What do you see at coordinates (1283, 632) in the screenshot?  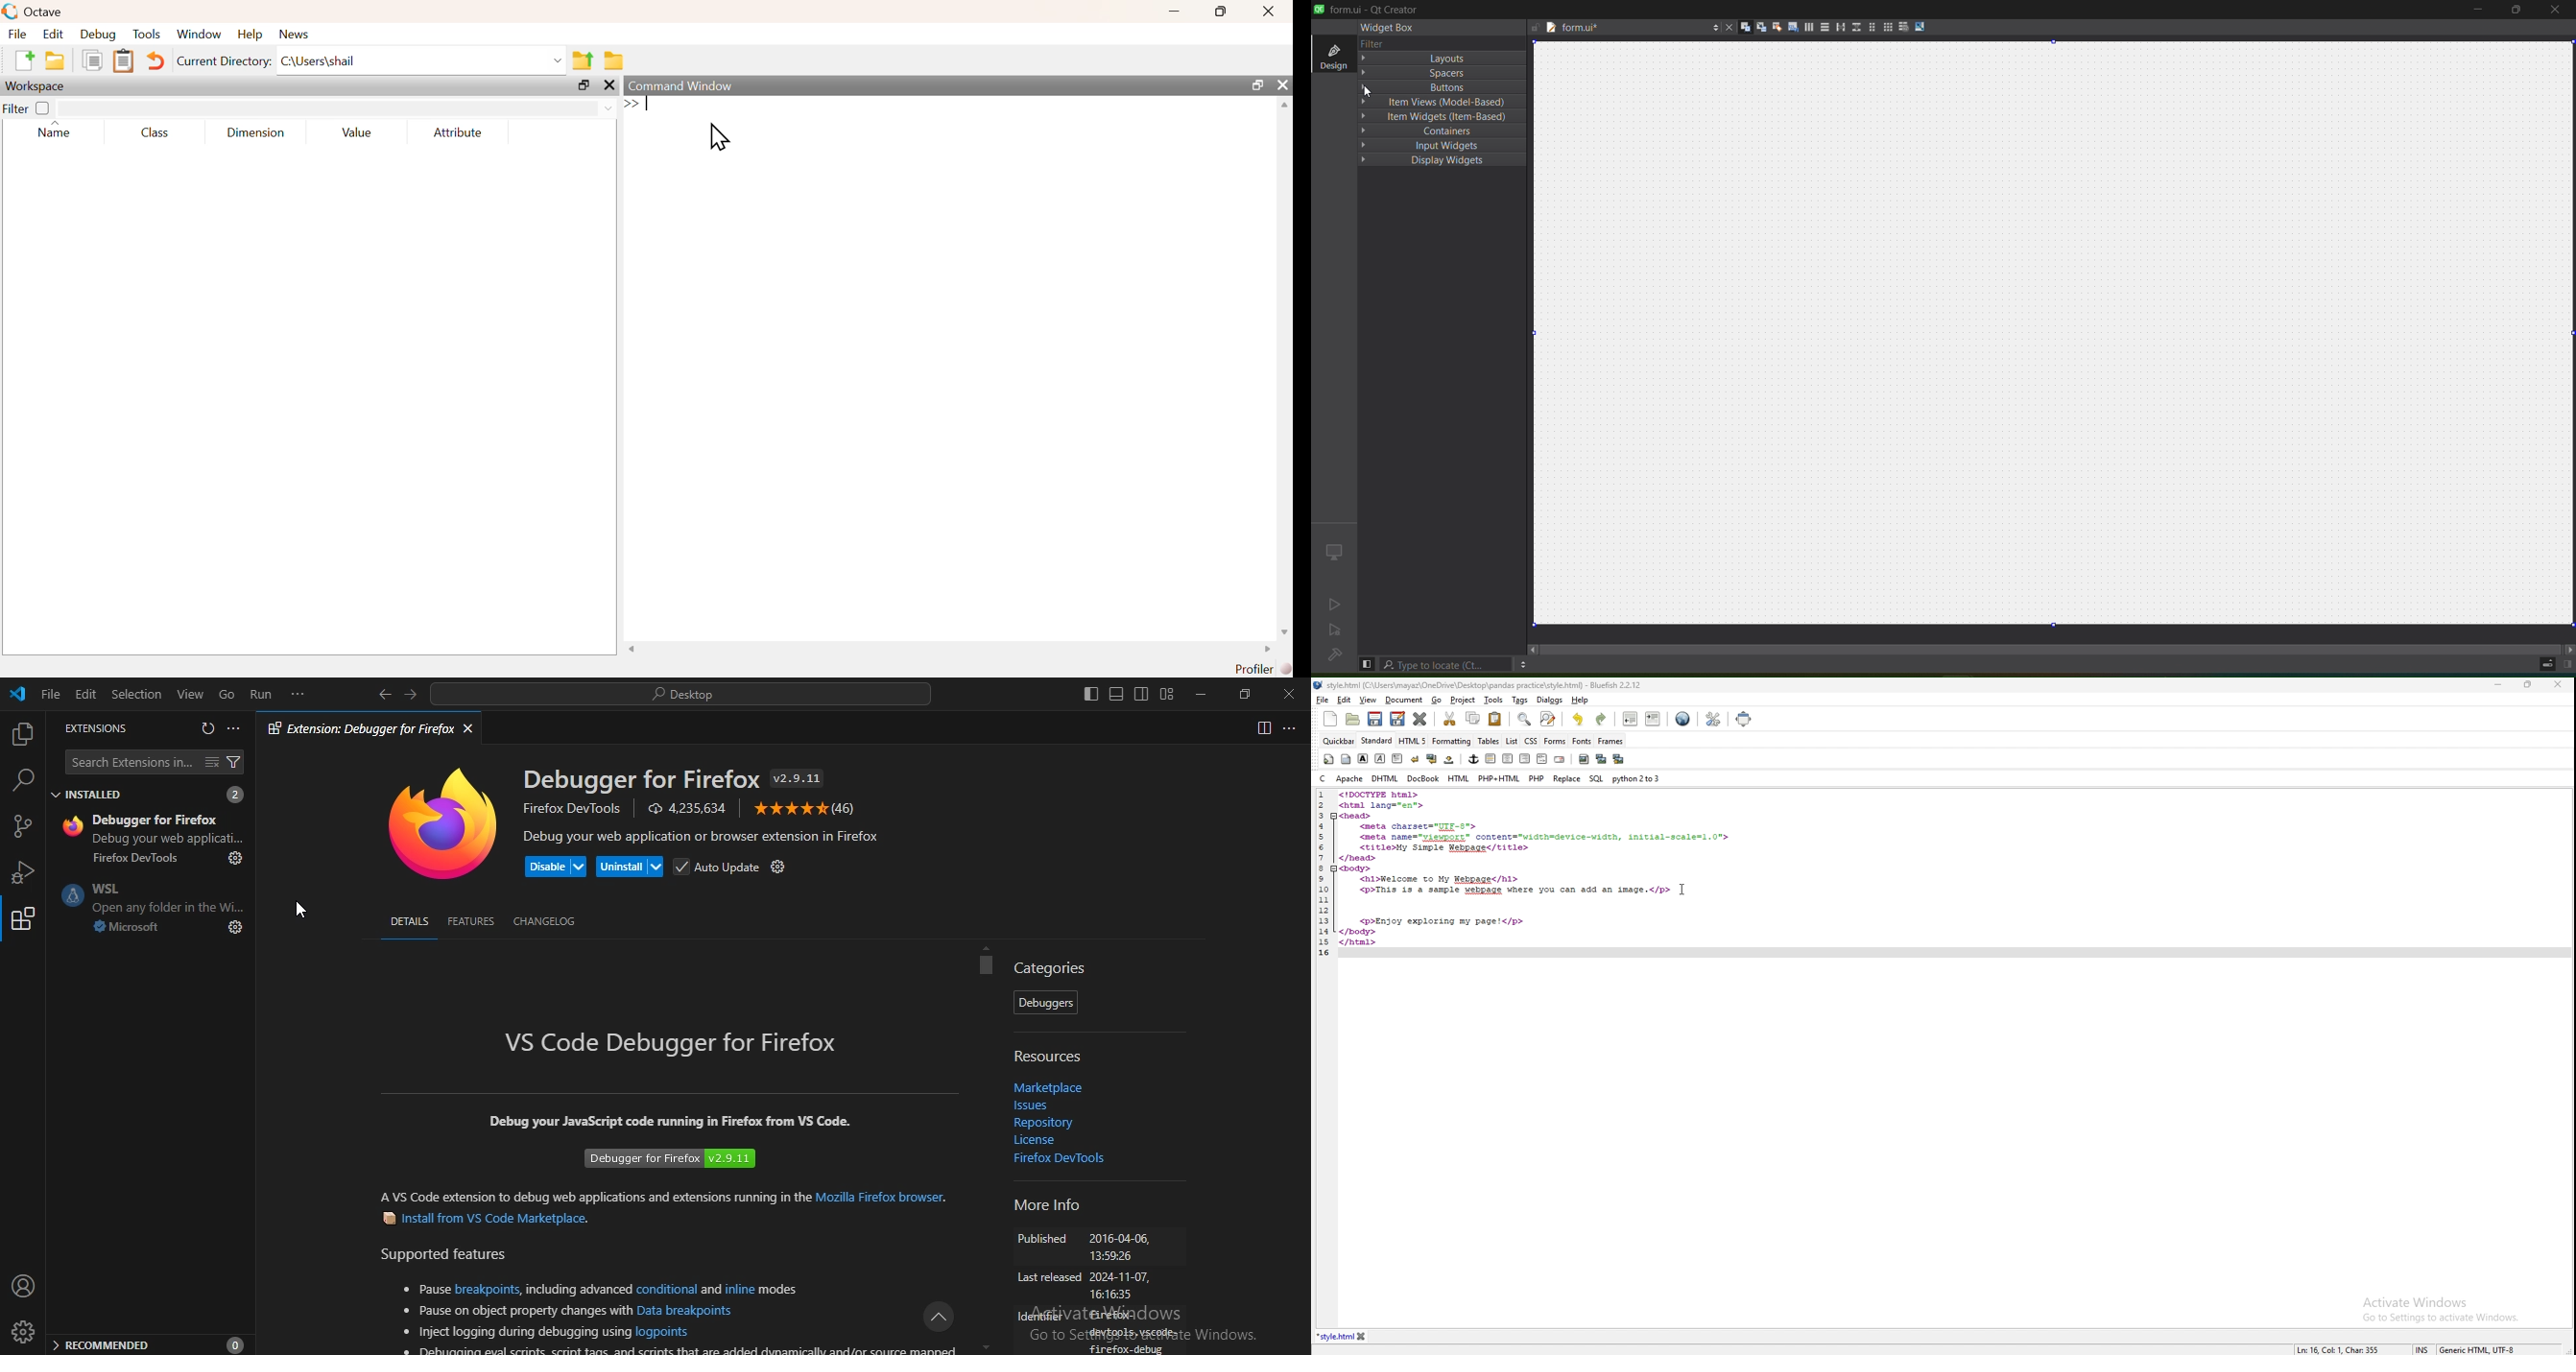 I see `Scroll down` at bounding box center [1283, 632].